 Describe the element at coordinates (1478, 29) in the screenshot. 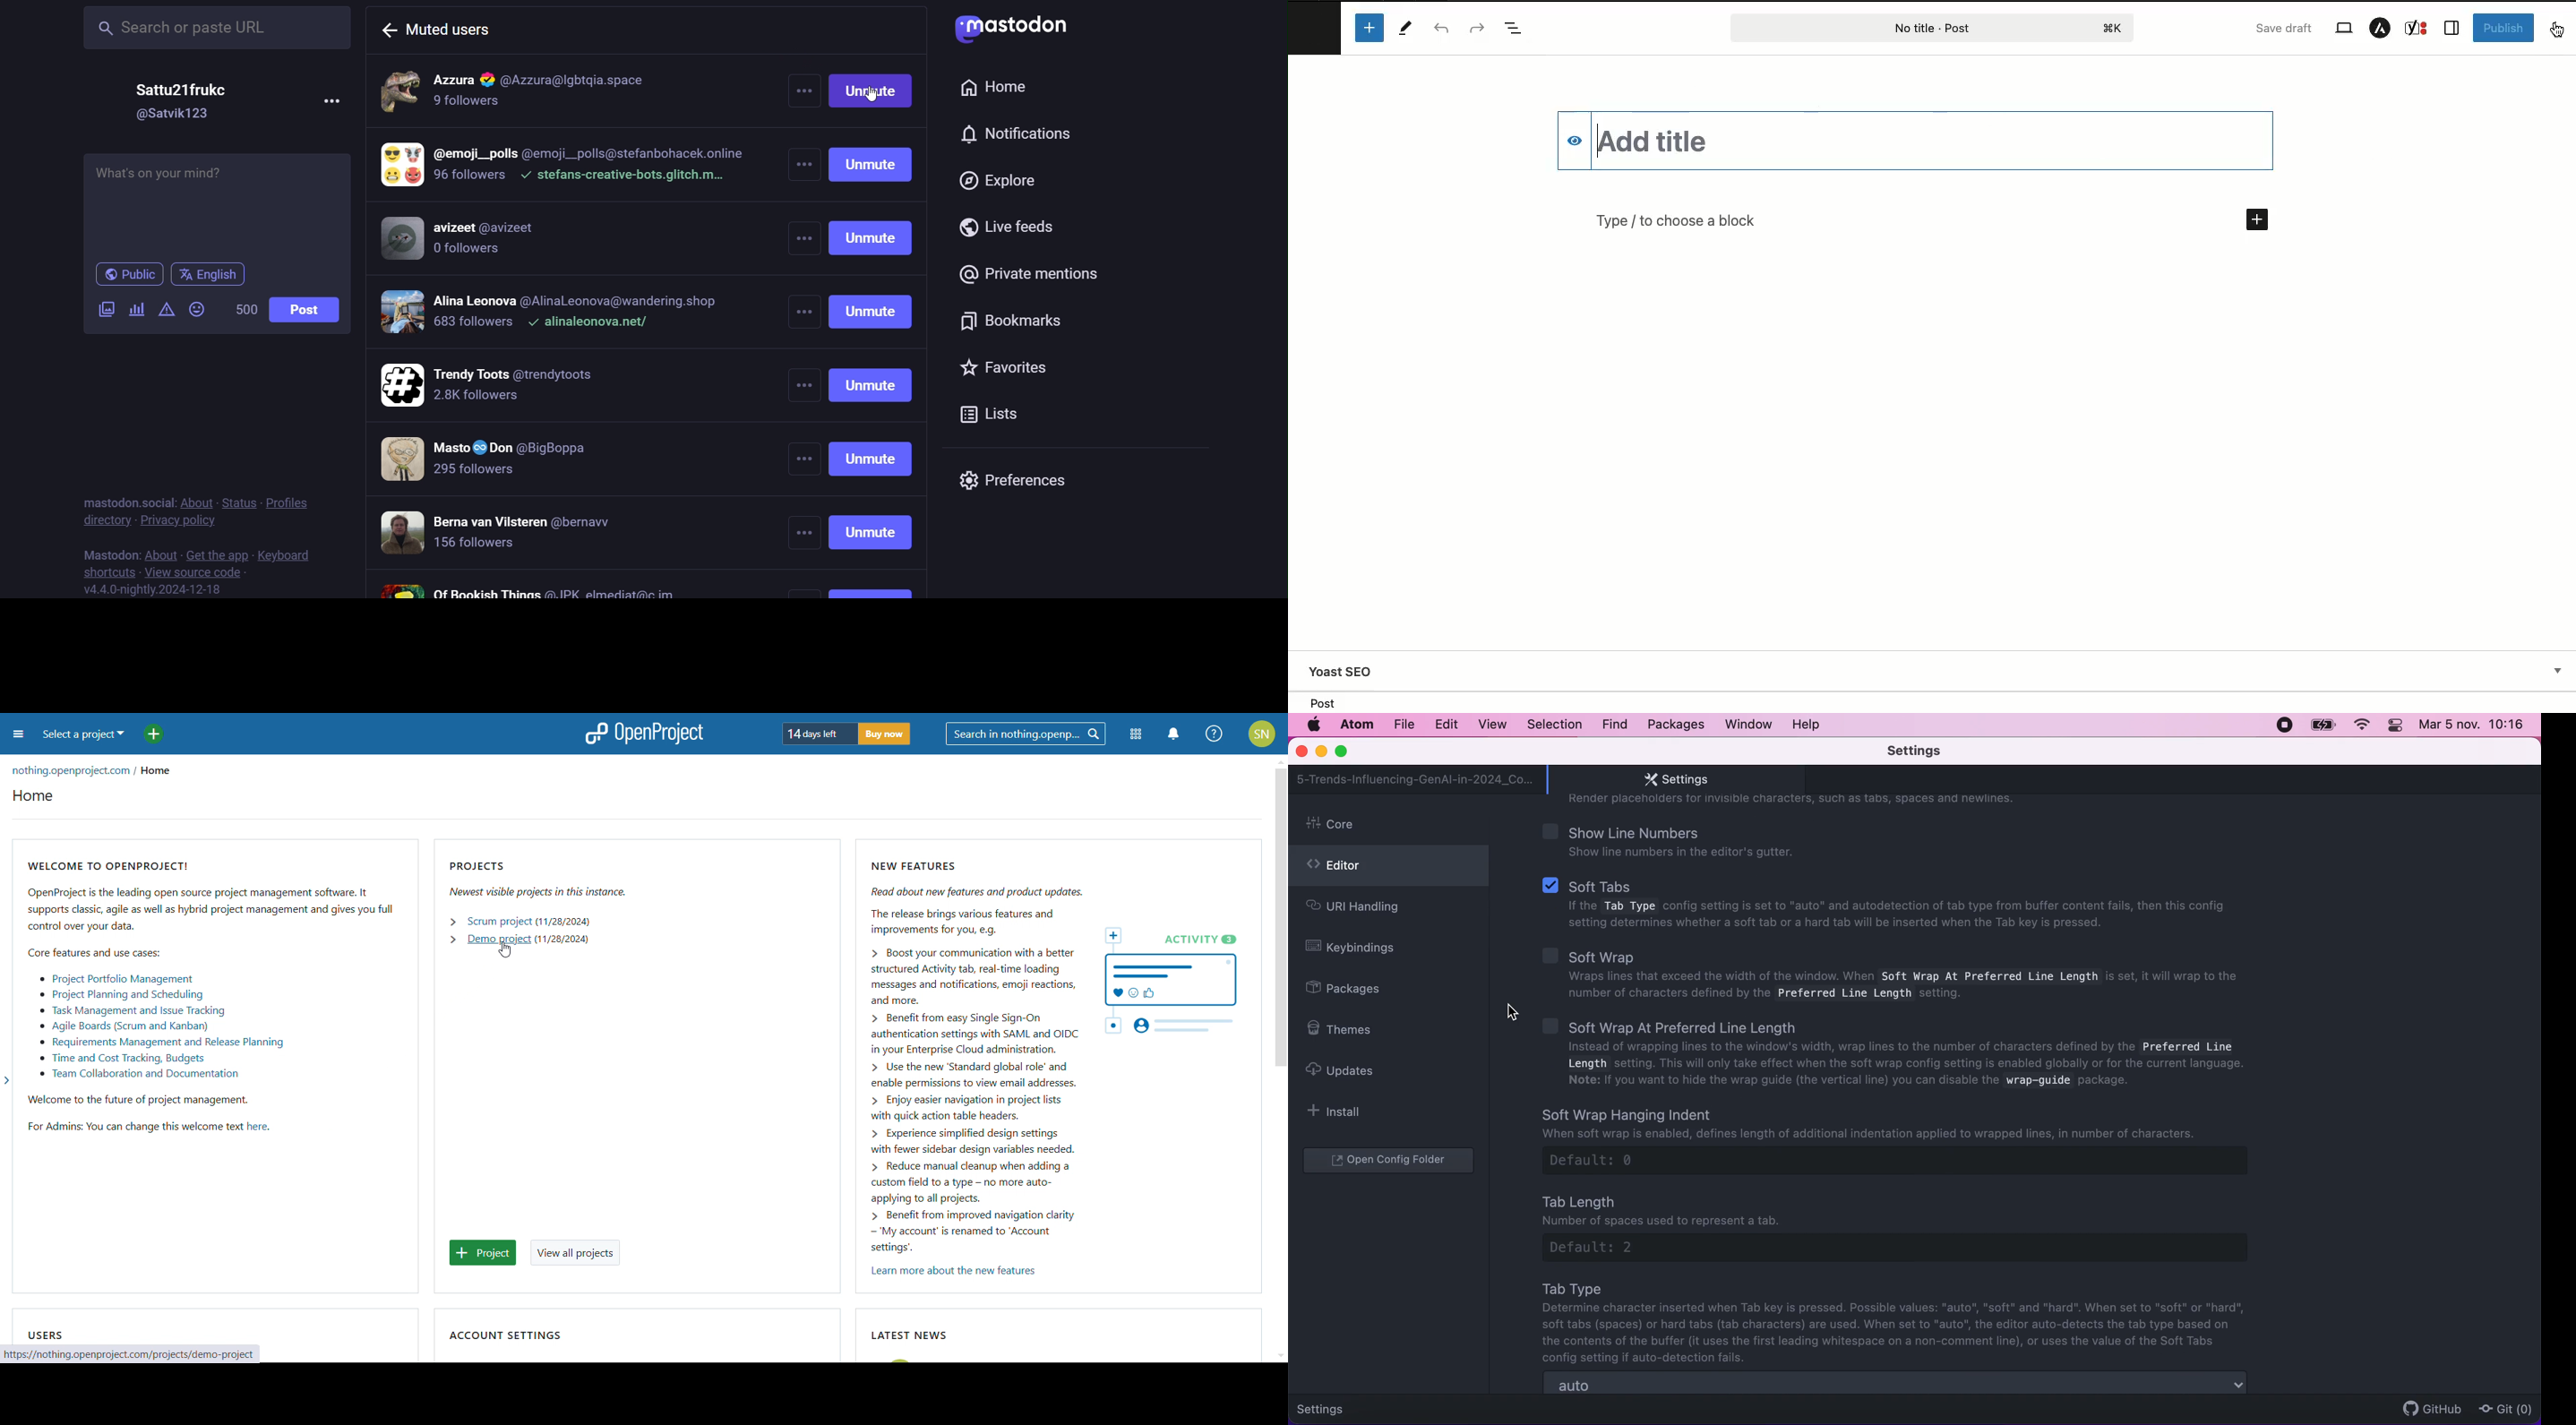

I see `Redo` at that location.